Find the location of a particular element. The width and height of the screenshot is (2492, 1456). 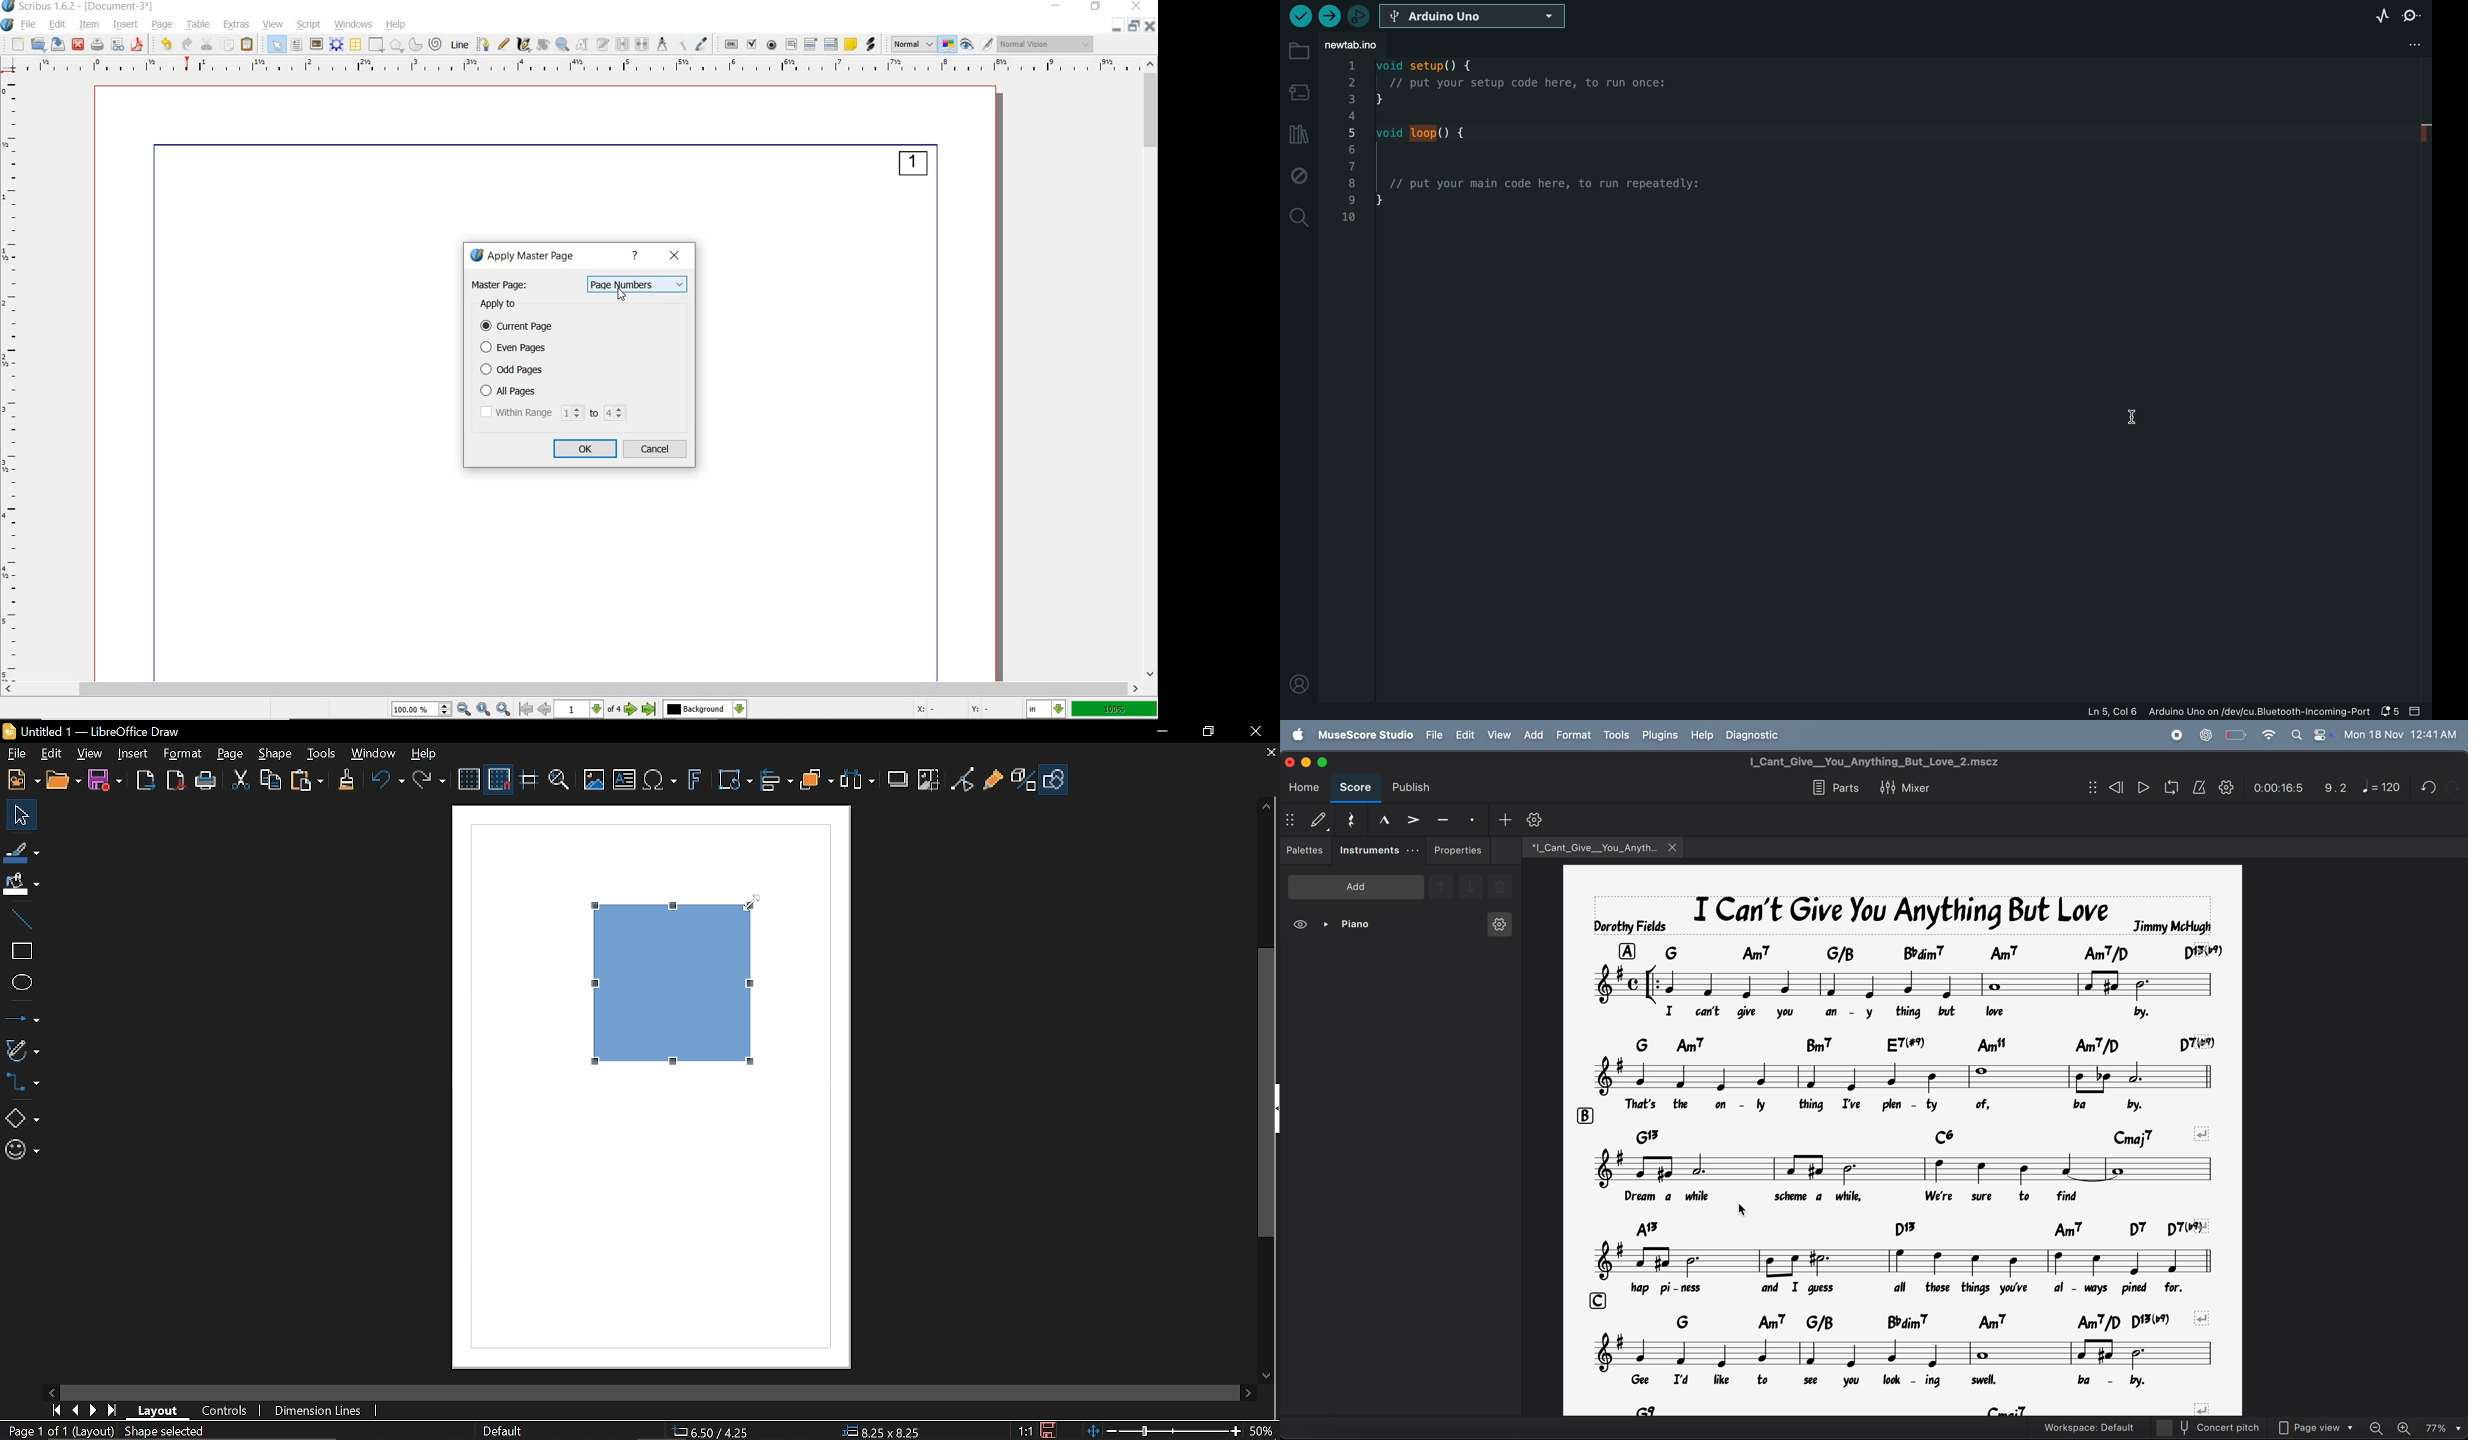

lyrics is located at coordinates (1913, 1103).